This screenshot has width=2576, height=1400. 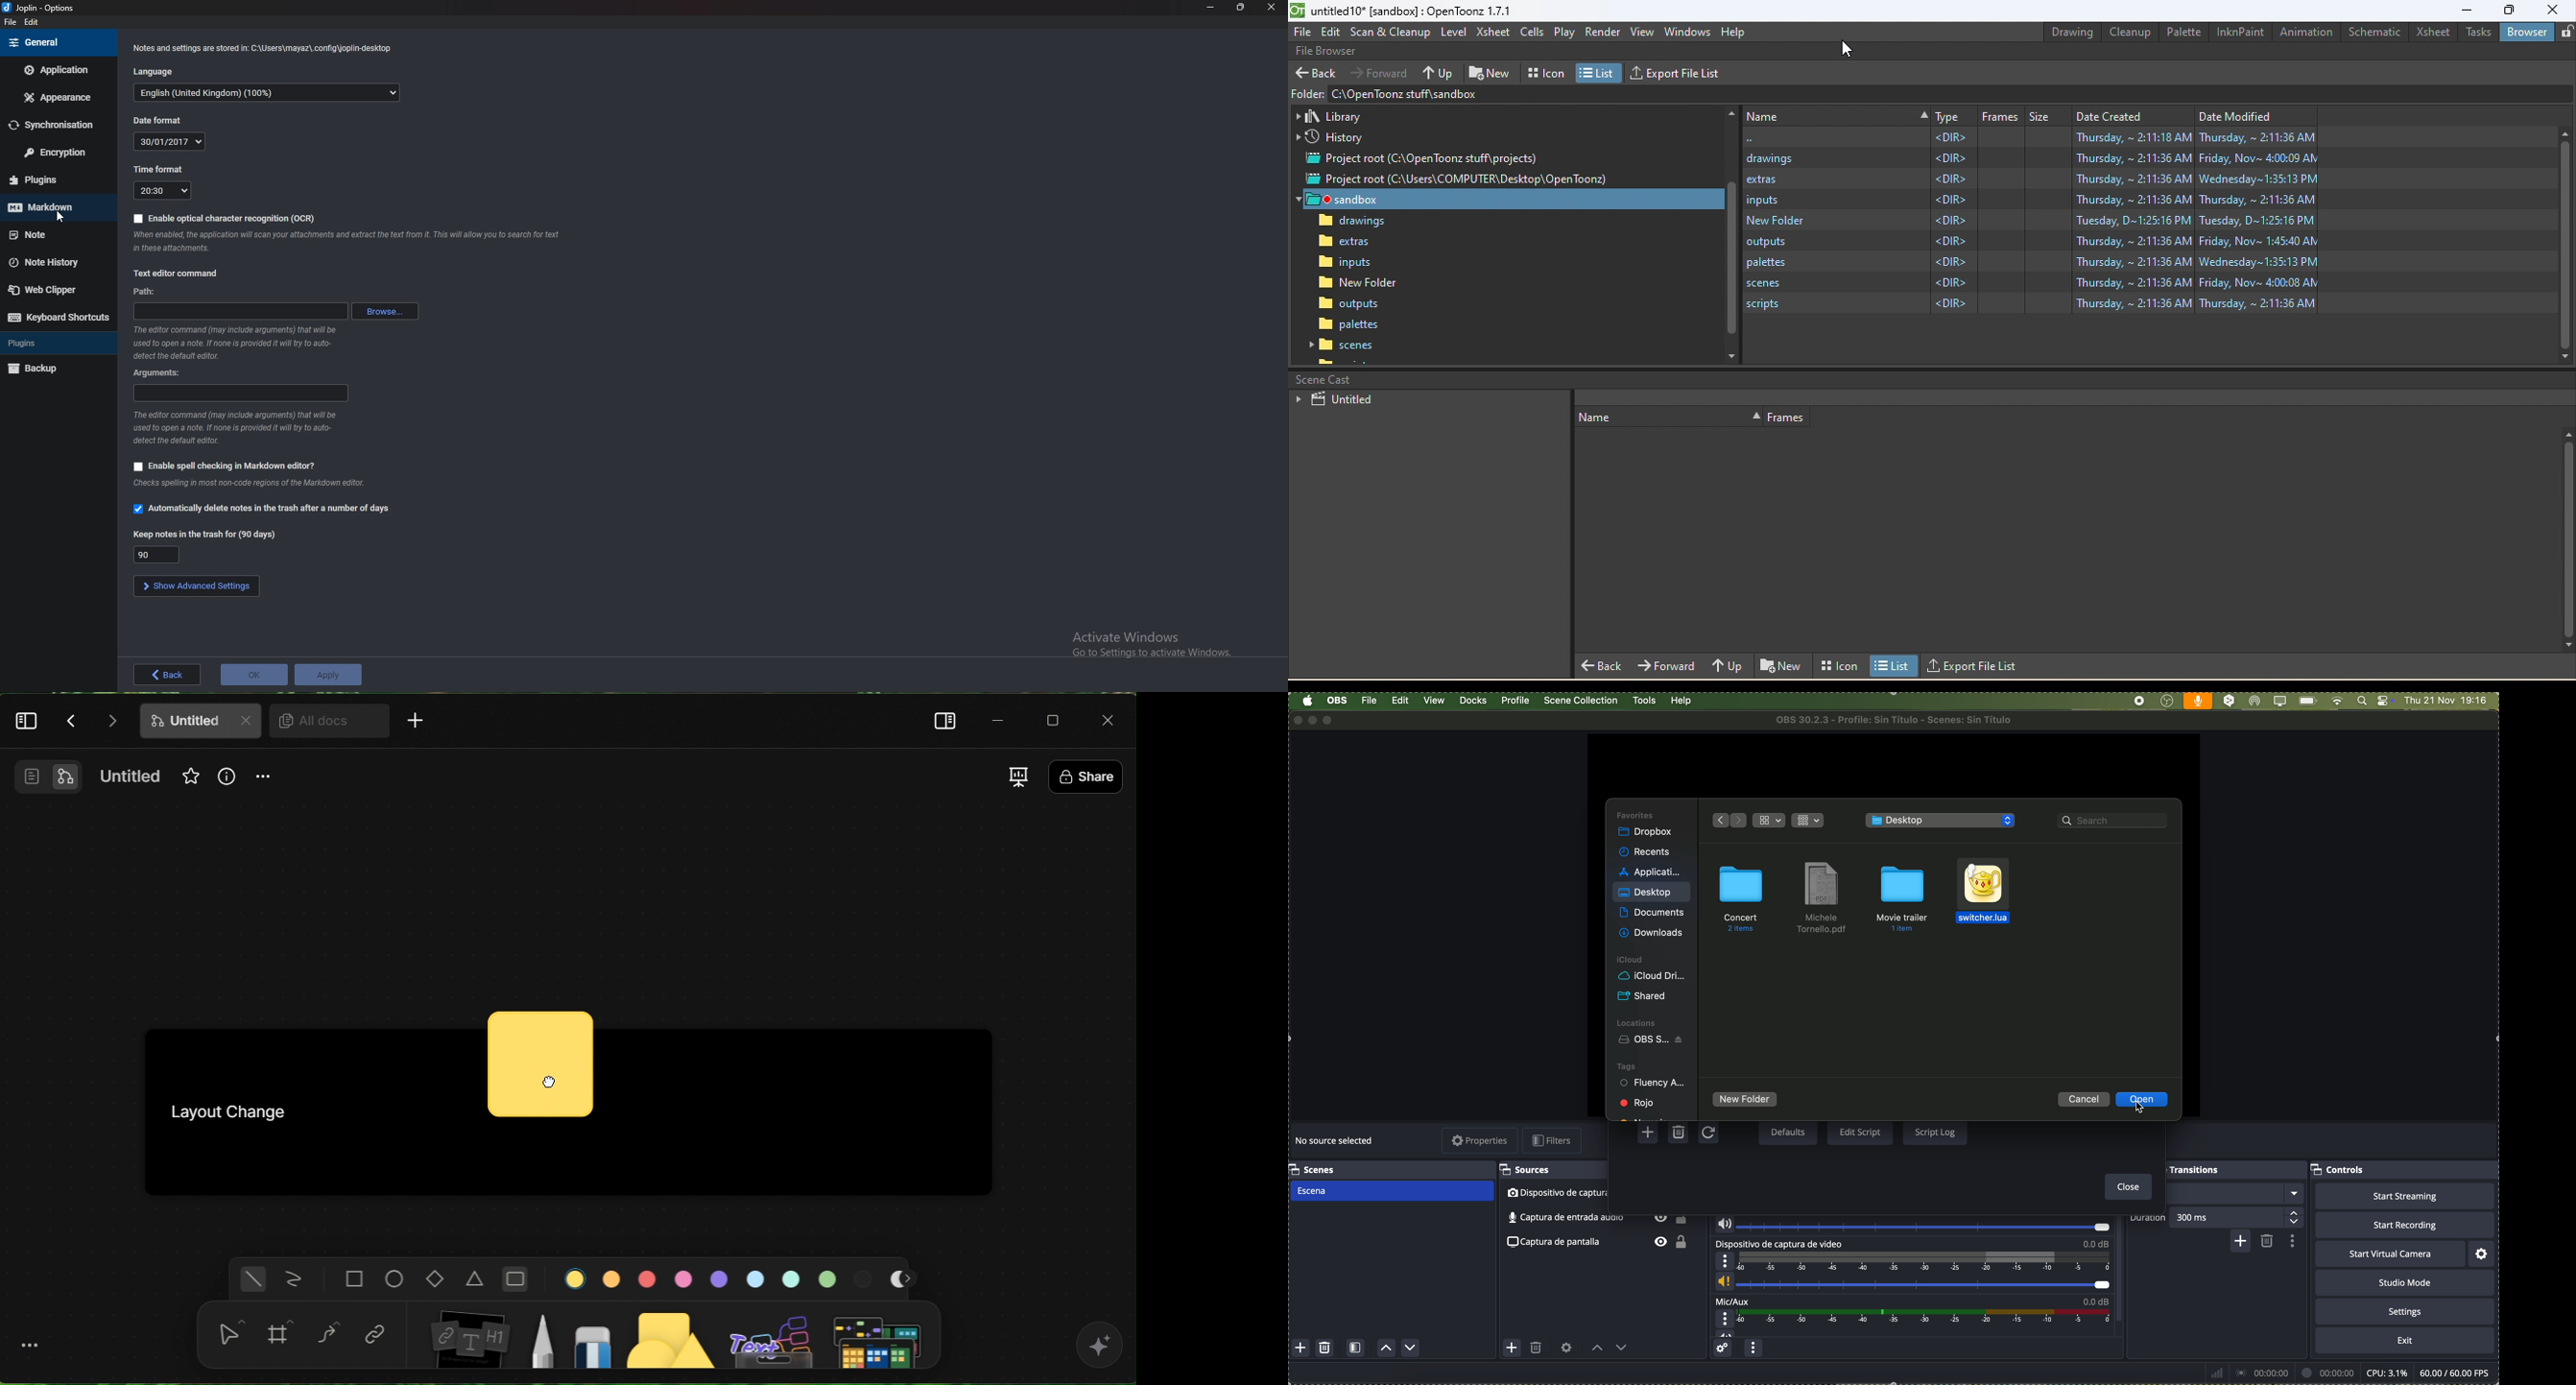 What do you see at coordinates (1356, 1349) in the screenshot?
I see `open scene filters` at bounding box center [1356, 1349].